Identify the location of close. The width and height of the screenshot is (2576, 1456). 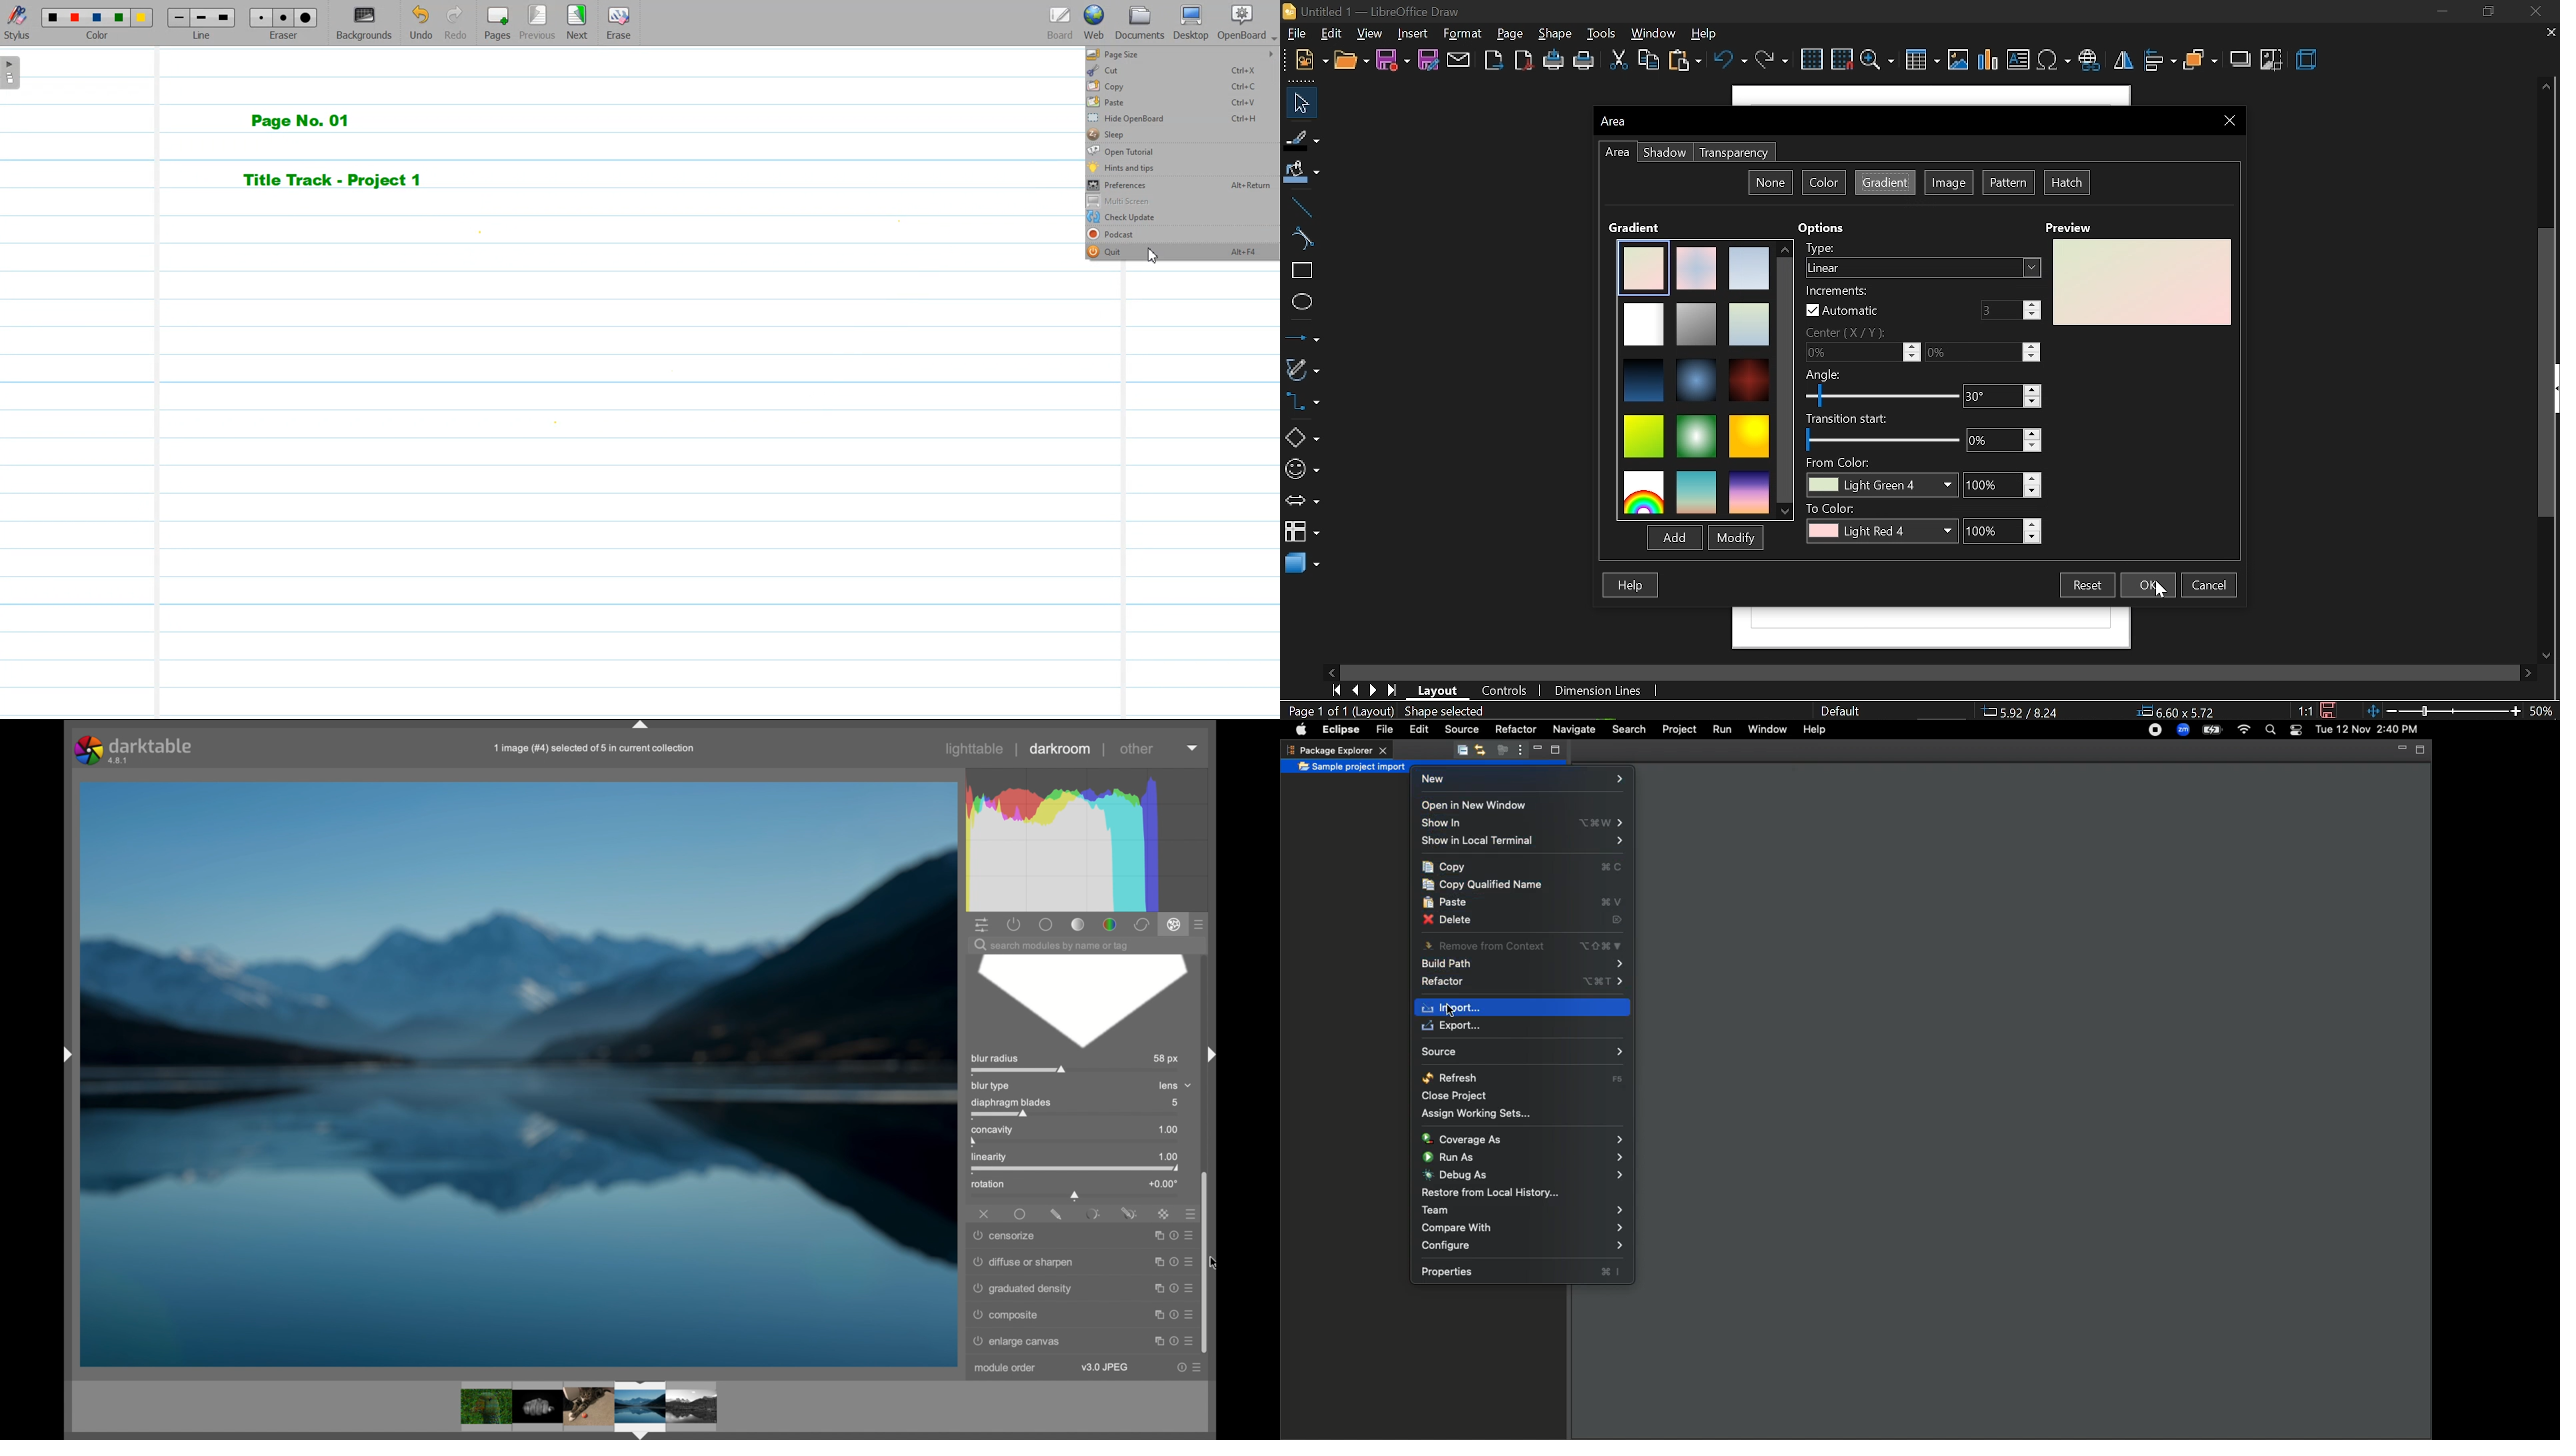
(2540, 11).